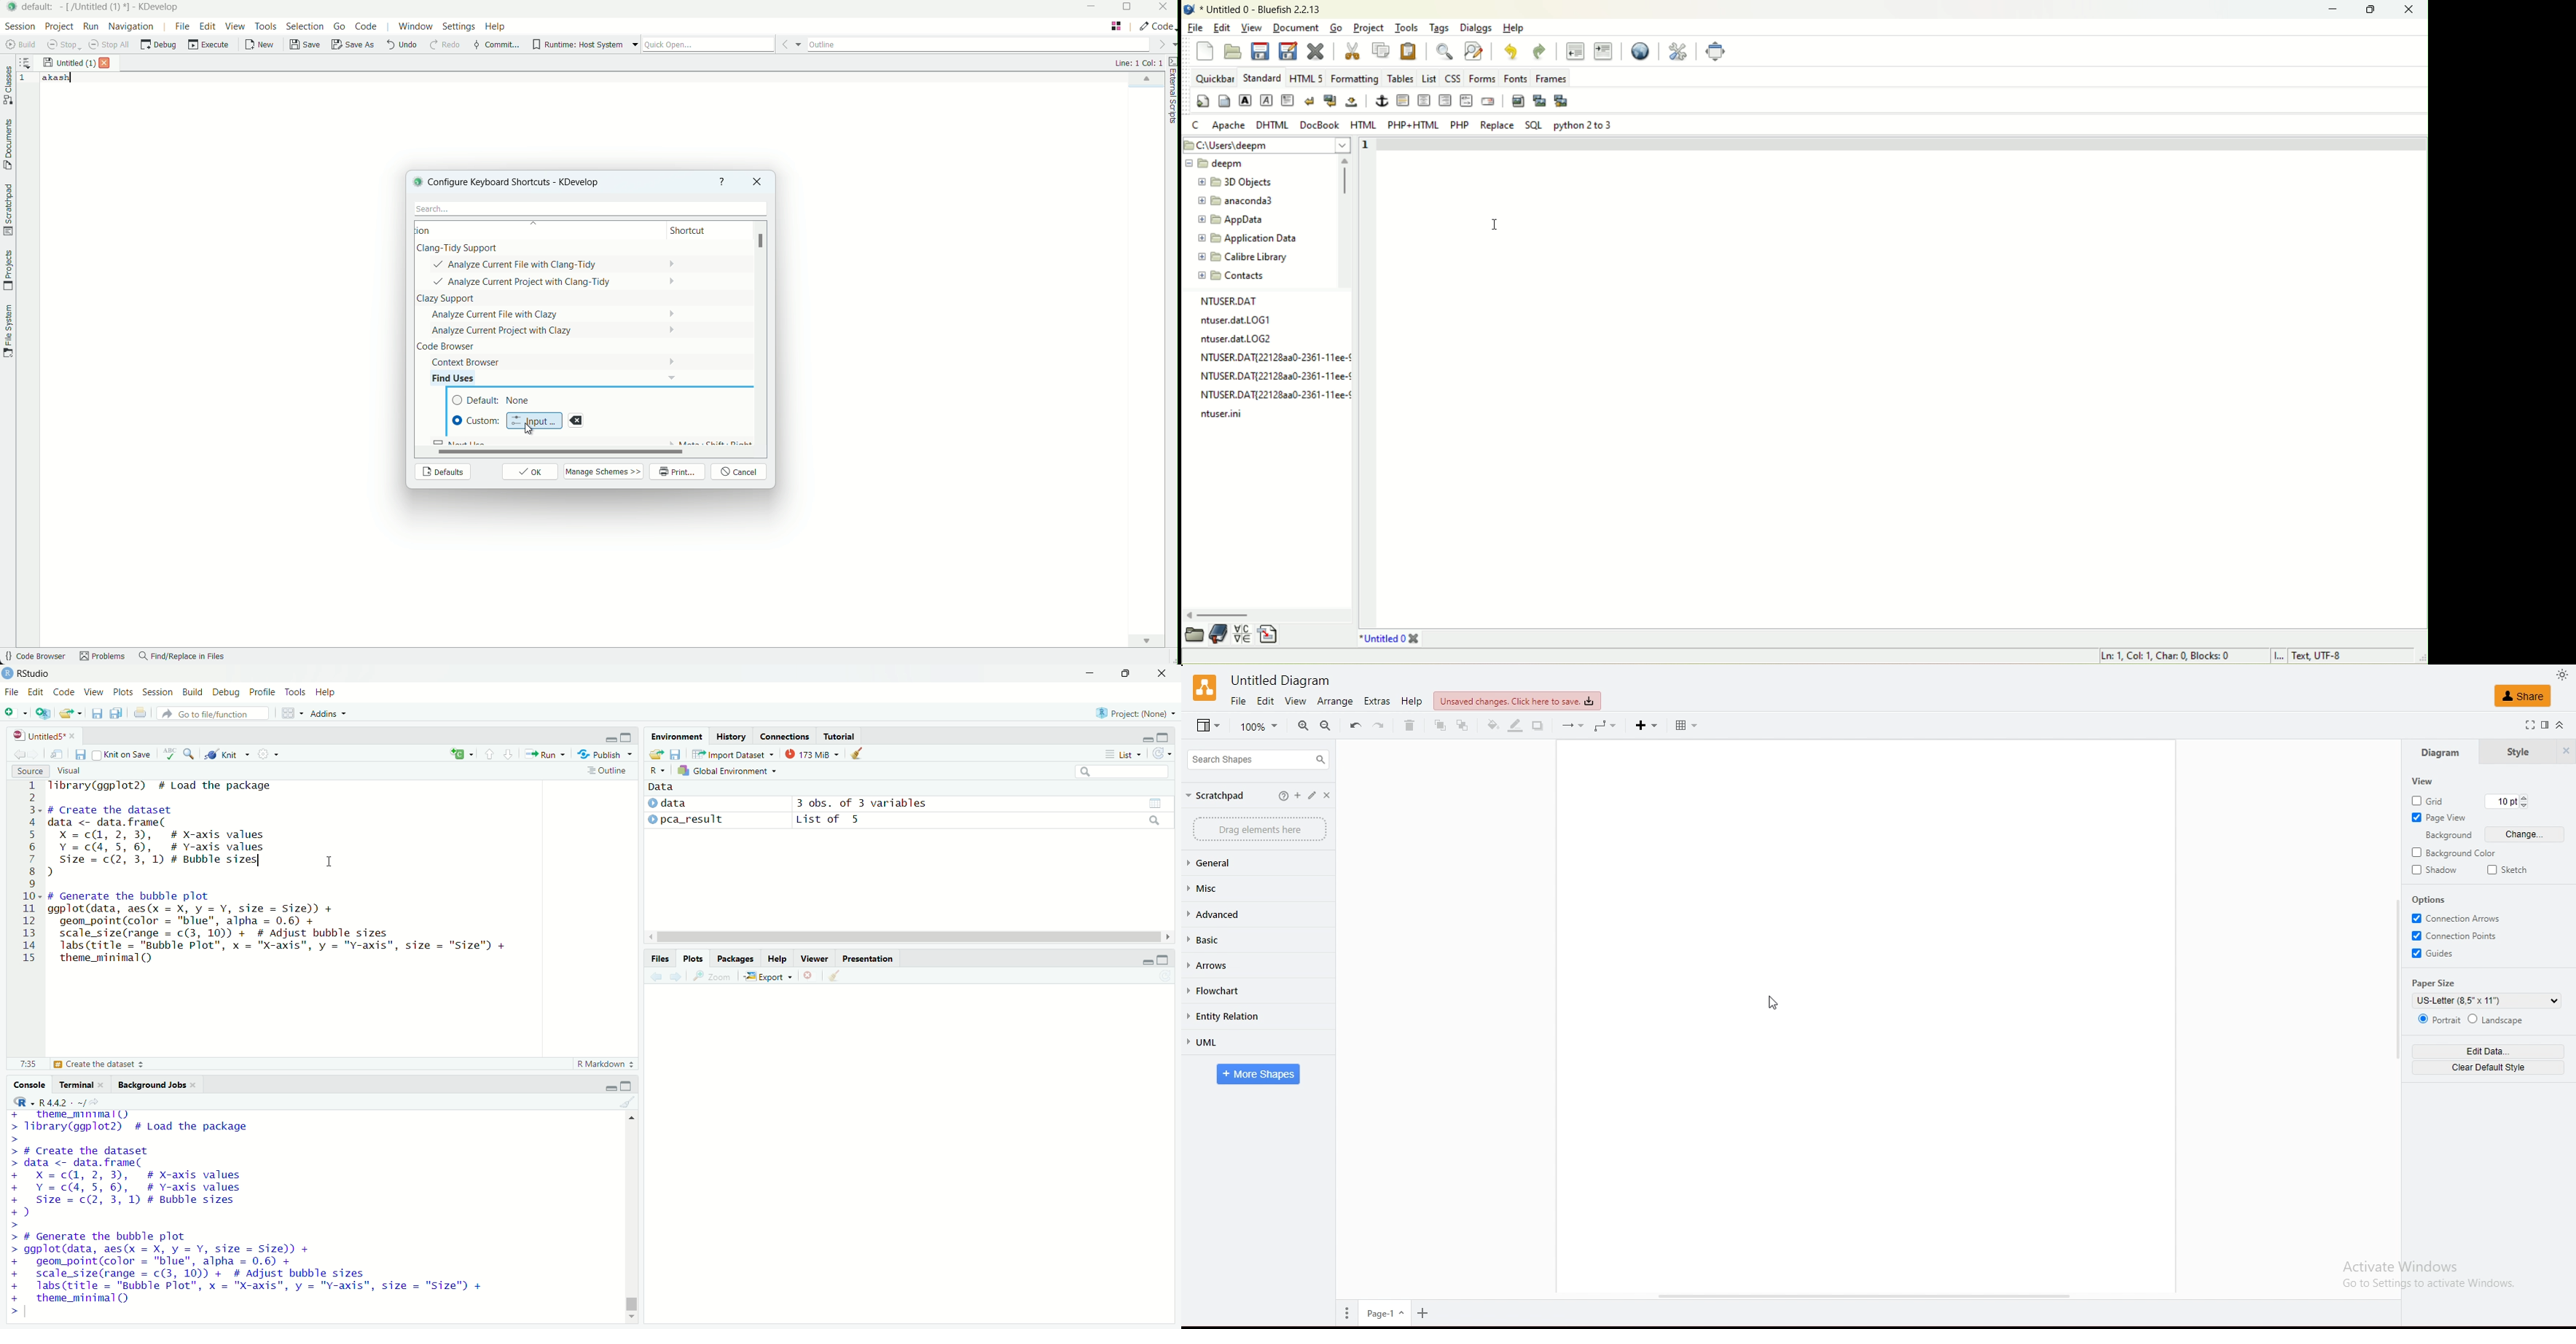 This screenshot has height=1344, width=2576. Describe the element at coordinates (2563, 675) in the screenshot. I see `dark mode` at that location.